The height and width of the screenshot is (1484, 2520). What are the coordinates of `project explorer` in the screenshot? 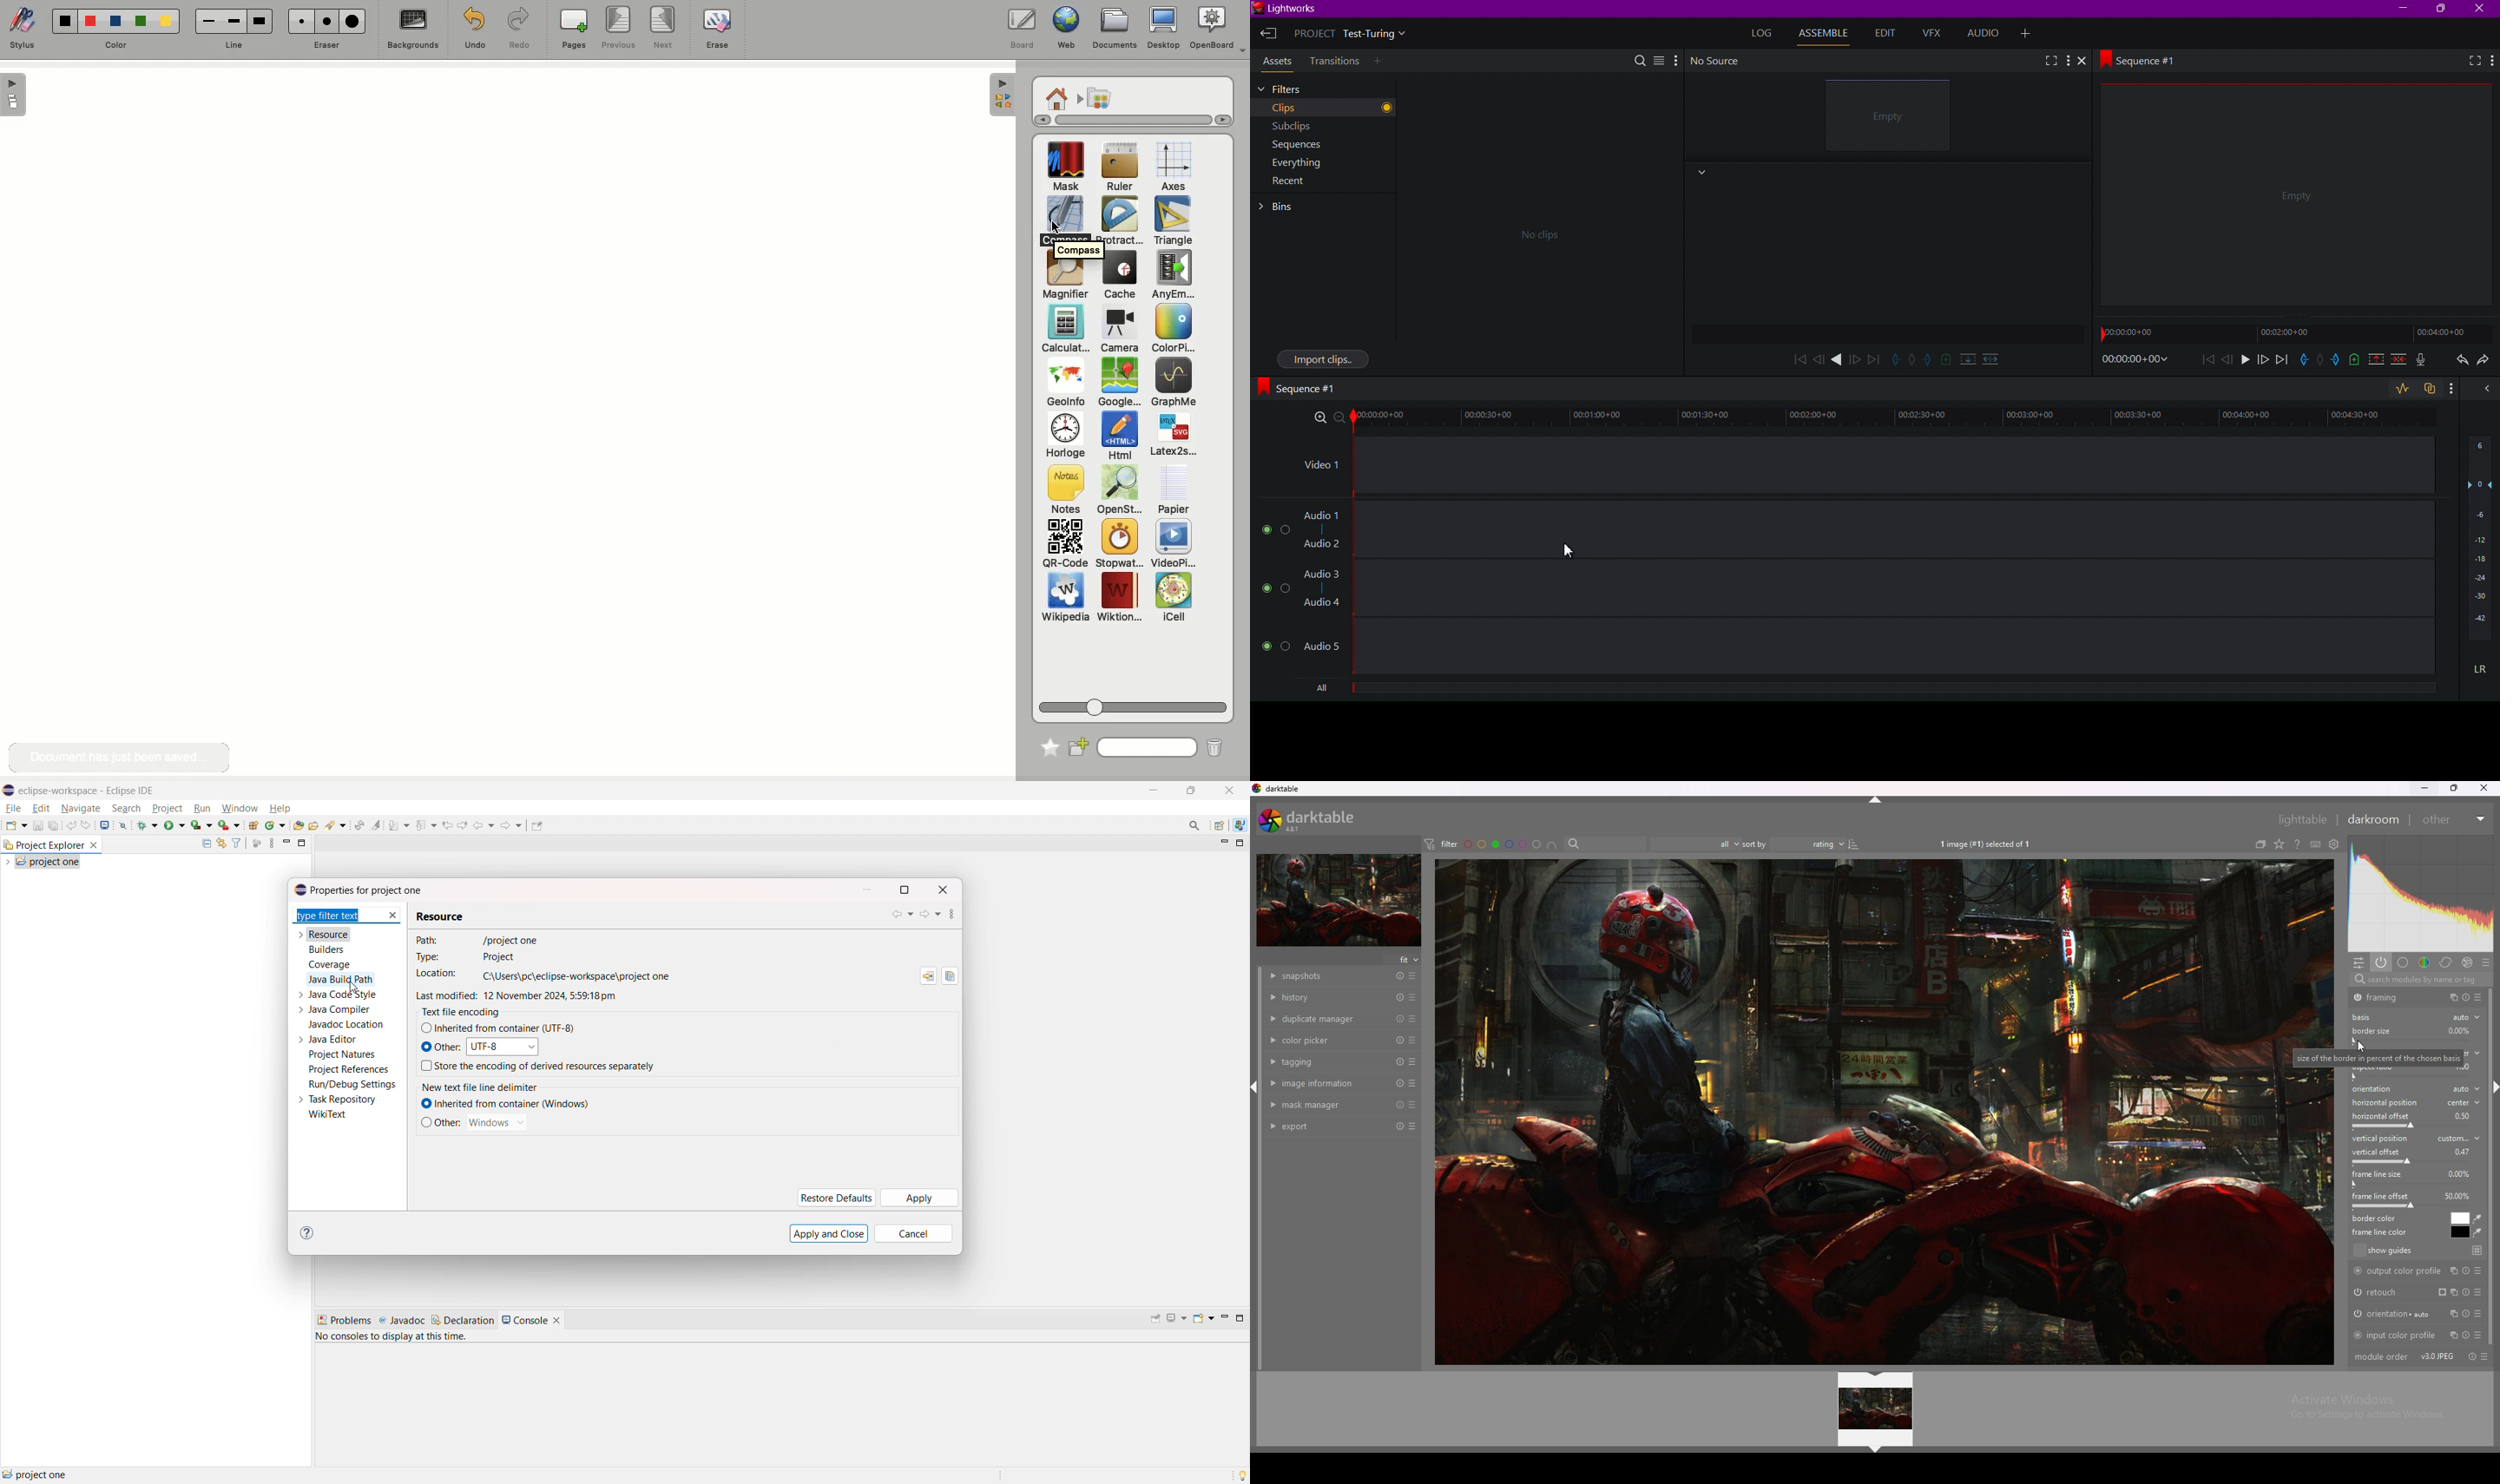 It's located at (43, 844).